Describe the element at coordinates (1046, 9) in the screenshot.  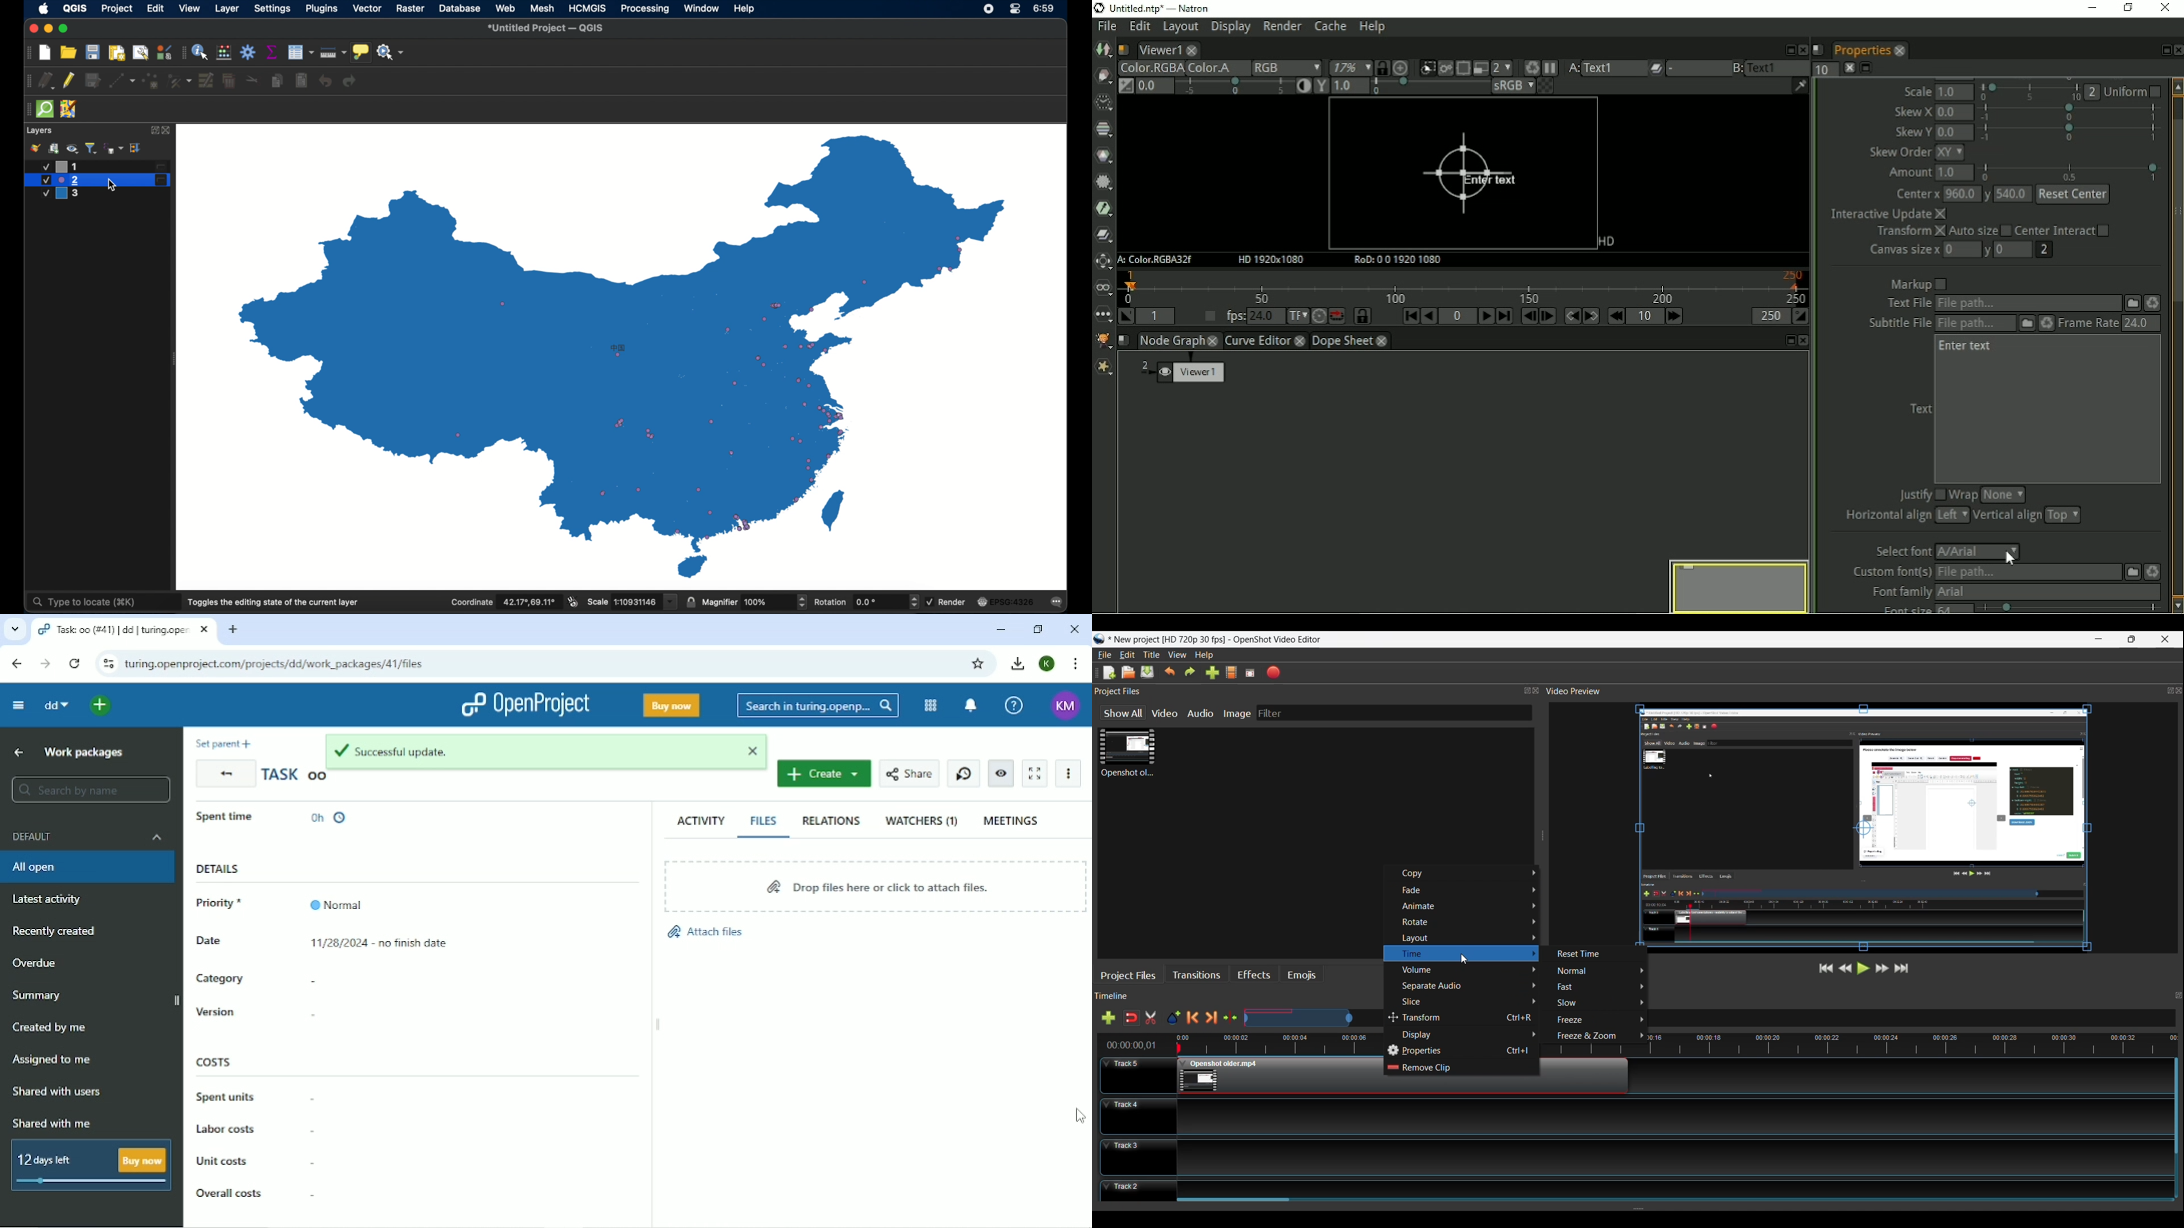
I see `time` at that location.